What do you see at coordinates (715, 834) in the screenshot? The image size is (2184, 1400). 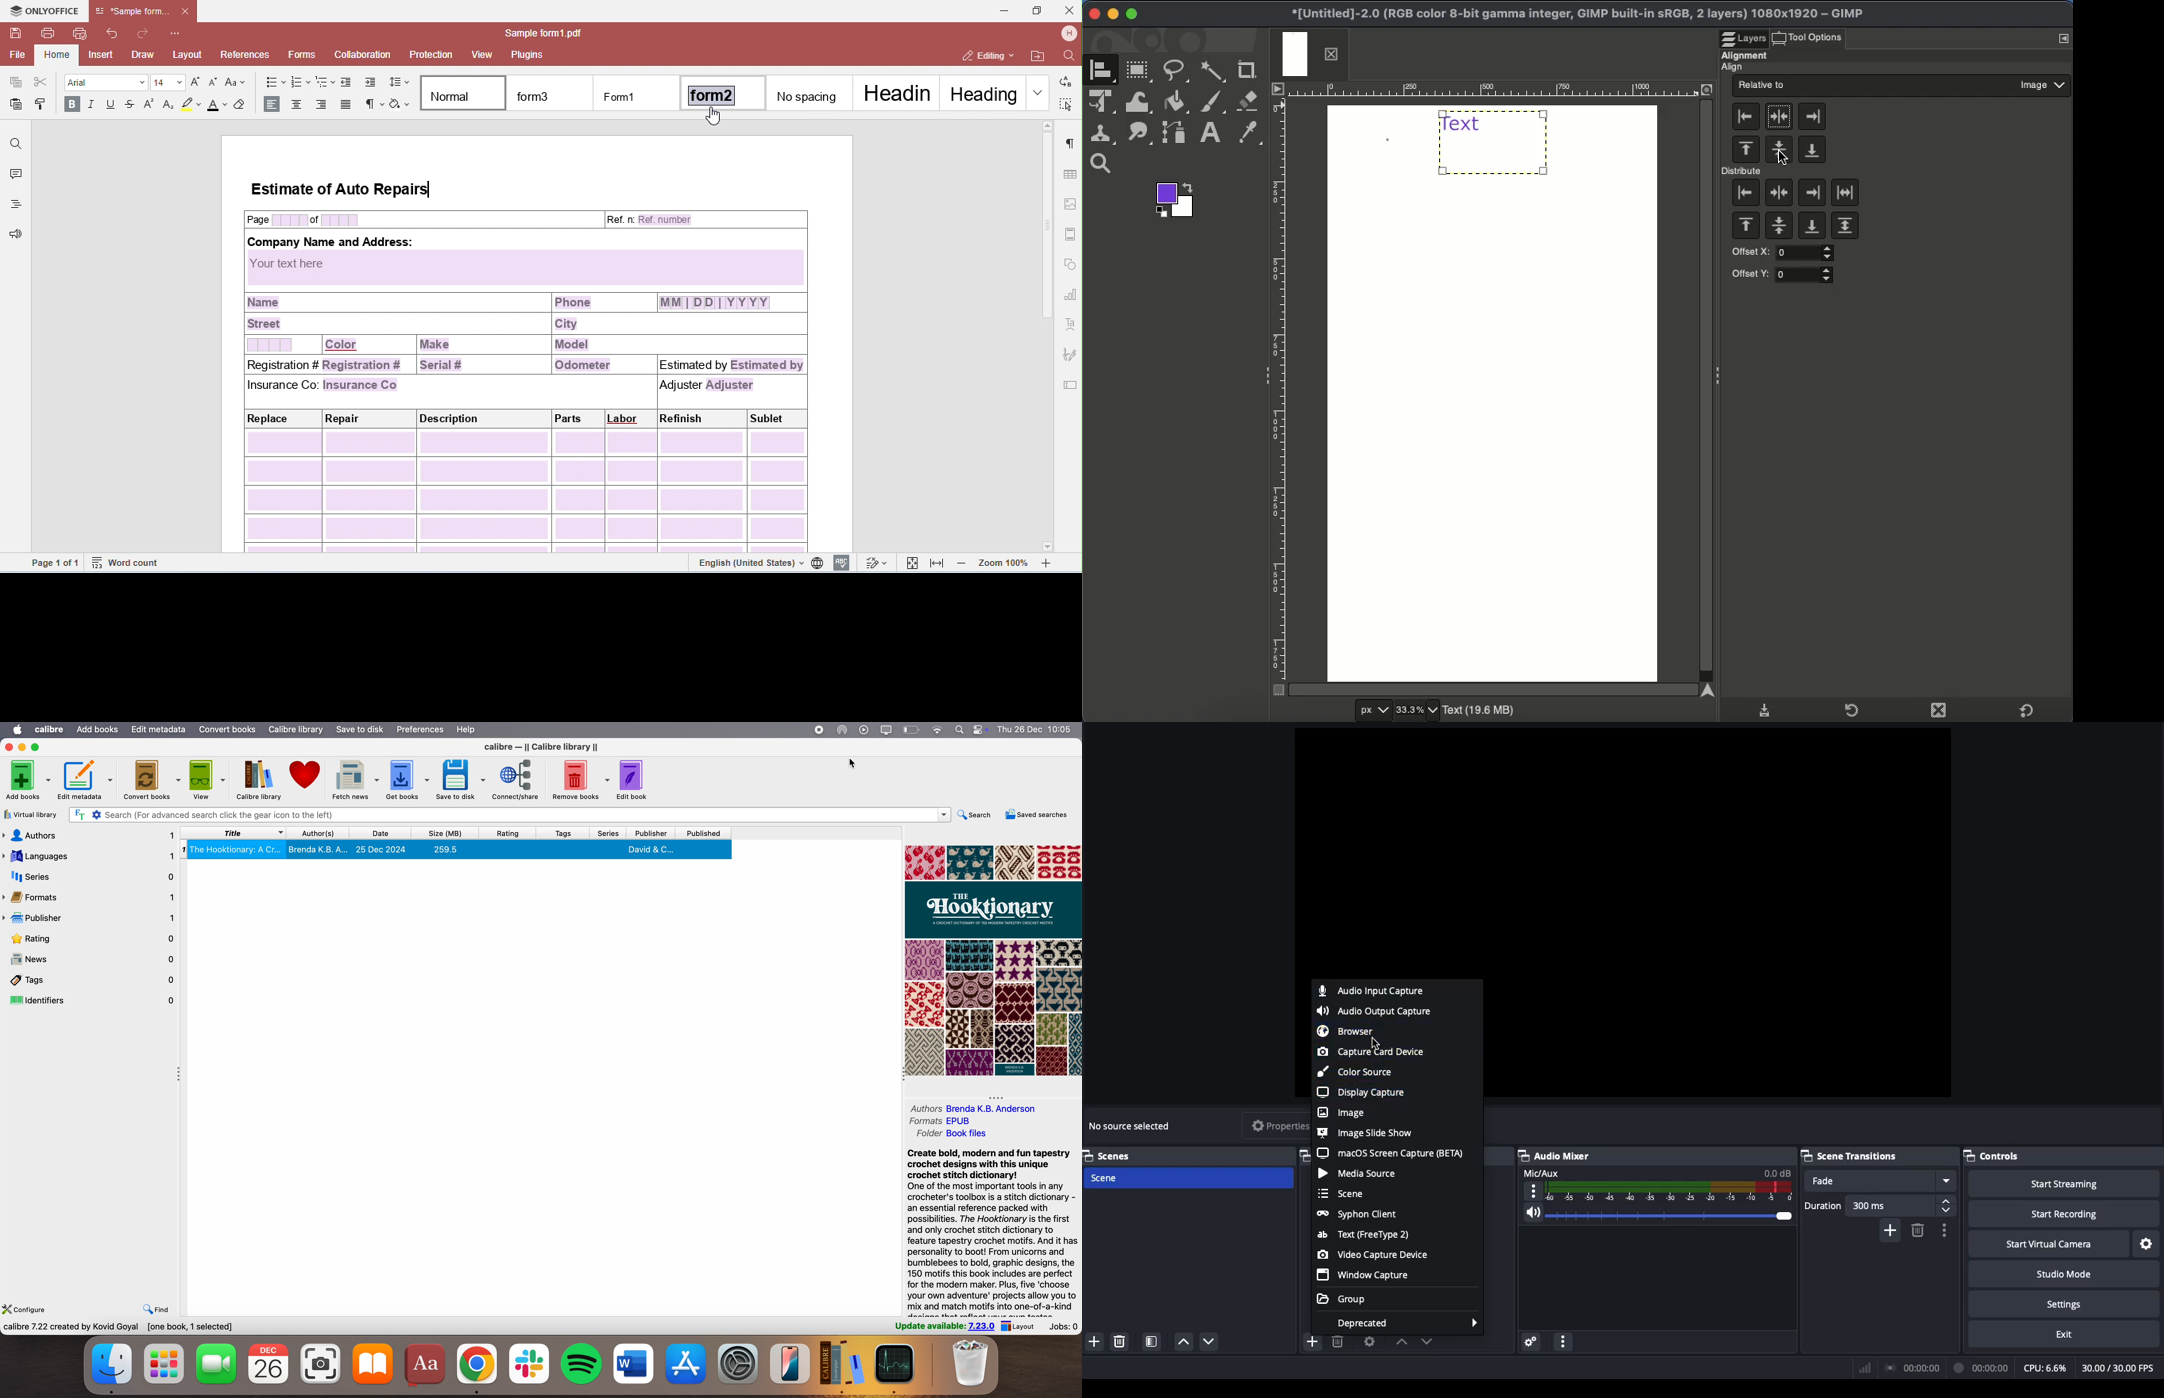 I see `published` at bounding box center [715, 834].